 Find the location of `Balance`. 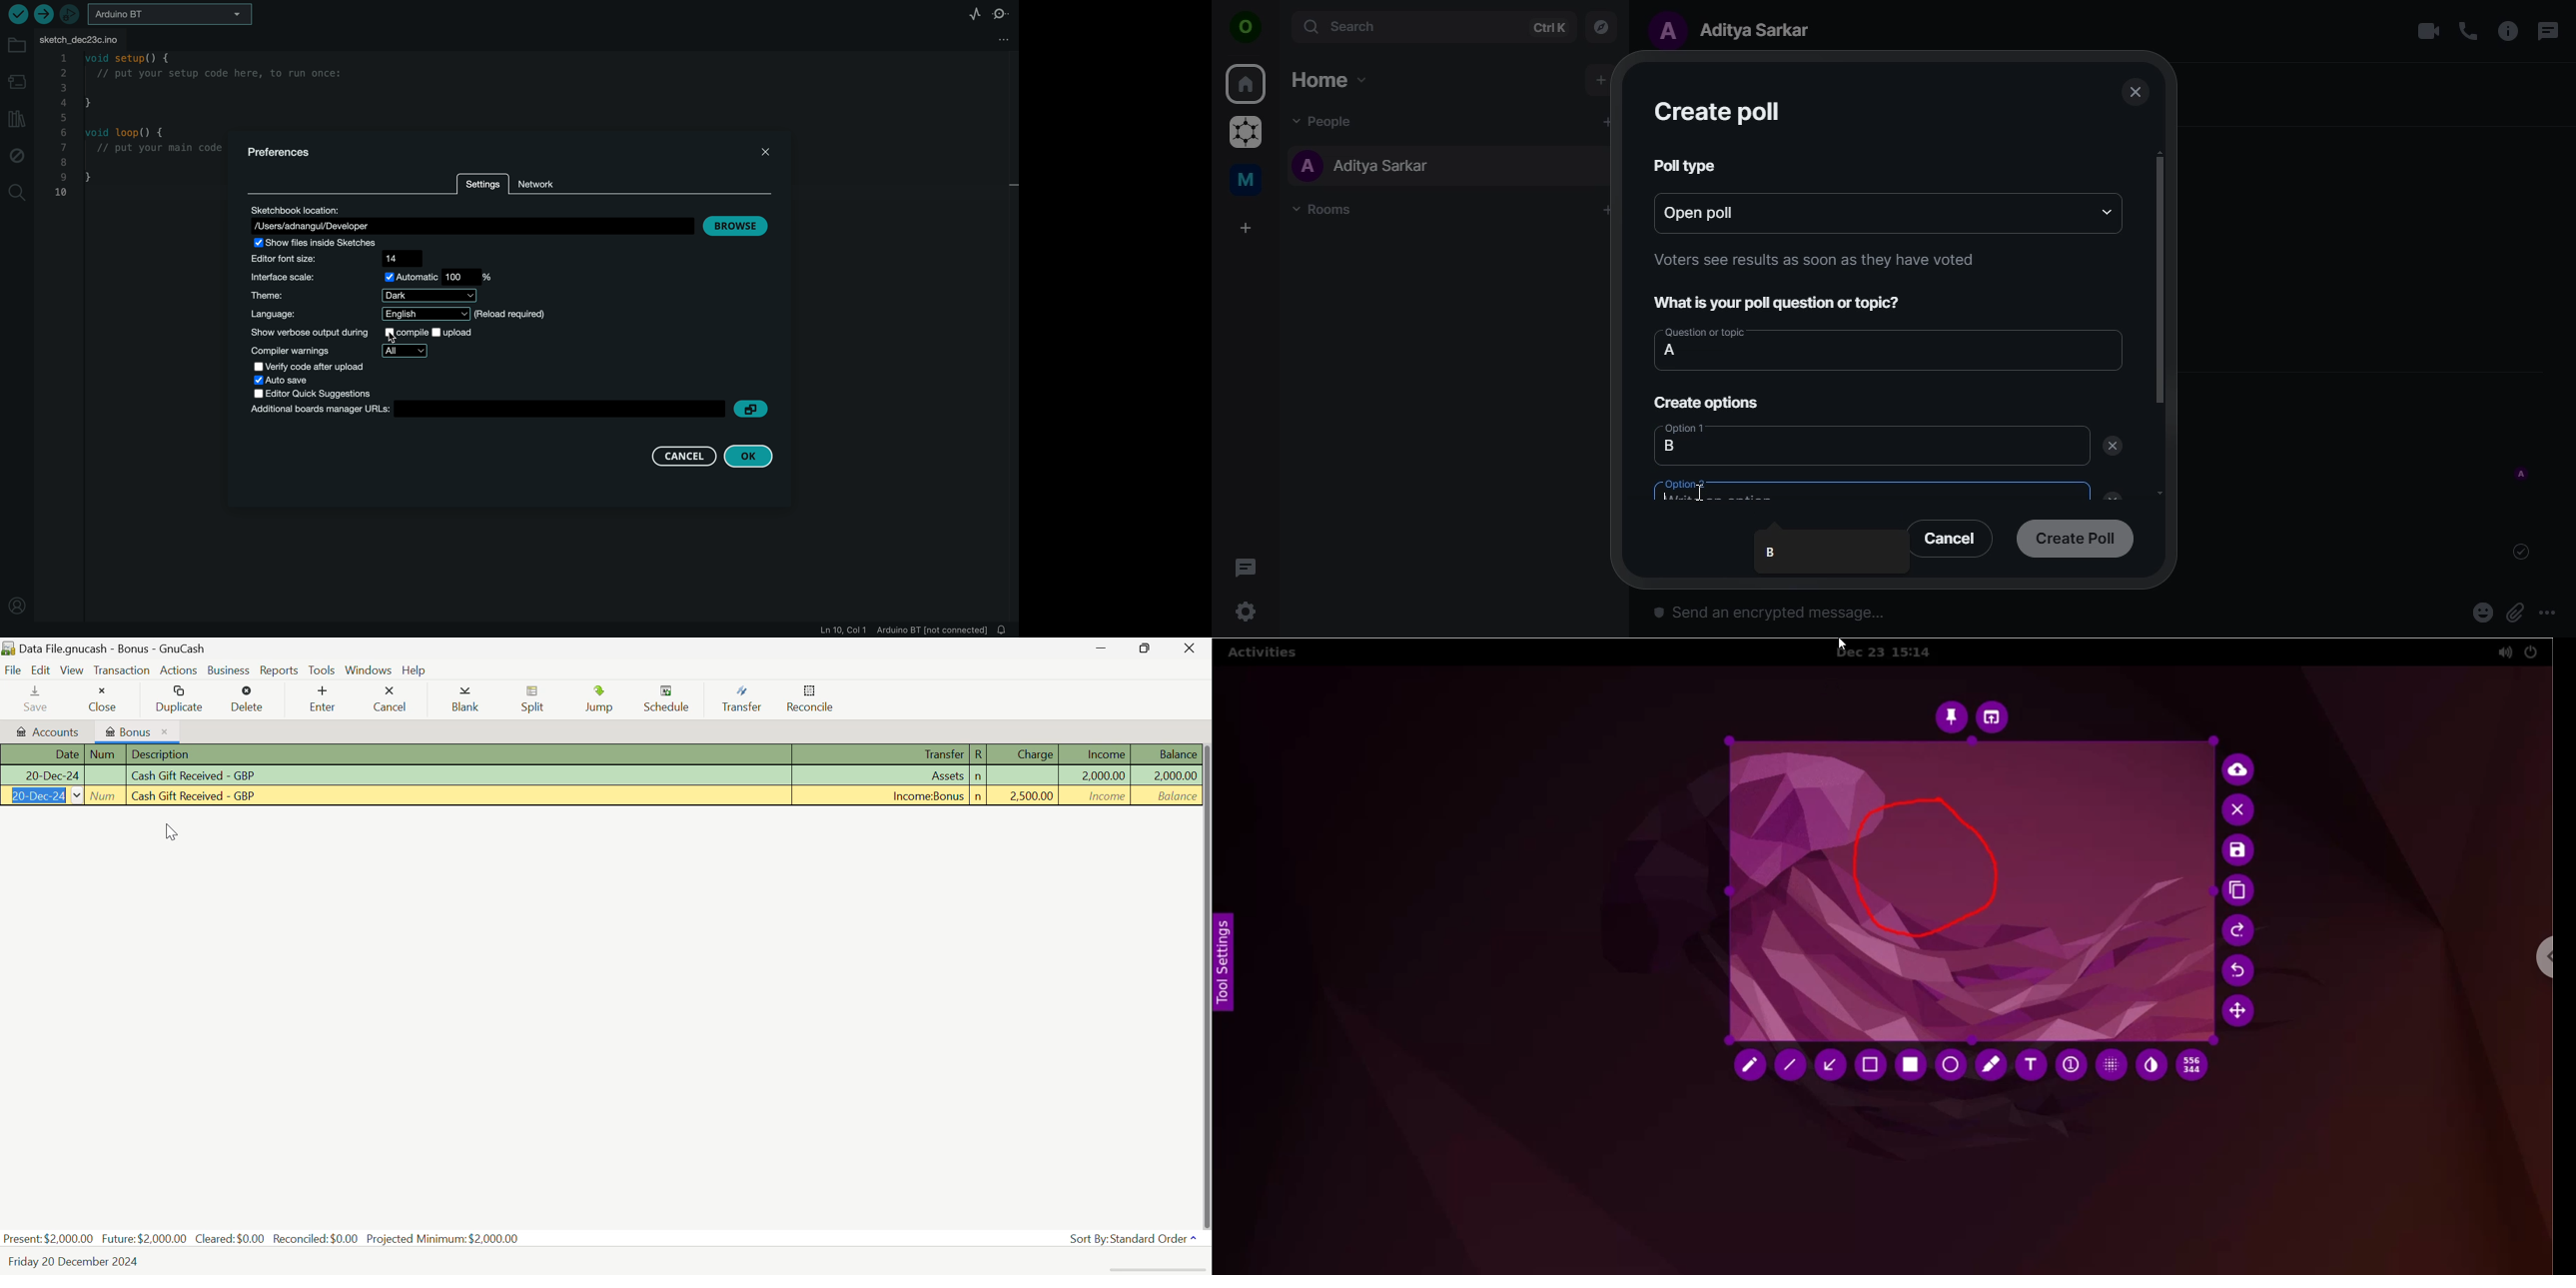

Balance is located at coordinates (1166, 754).